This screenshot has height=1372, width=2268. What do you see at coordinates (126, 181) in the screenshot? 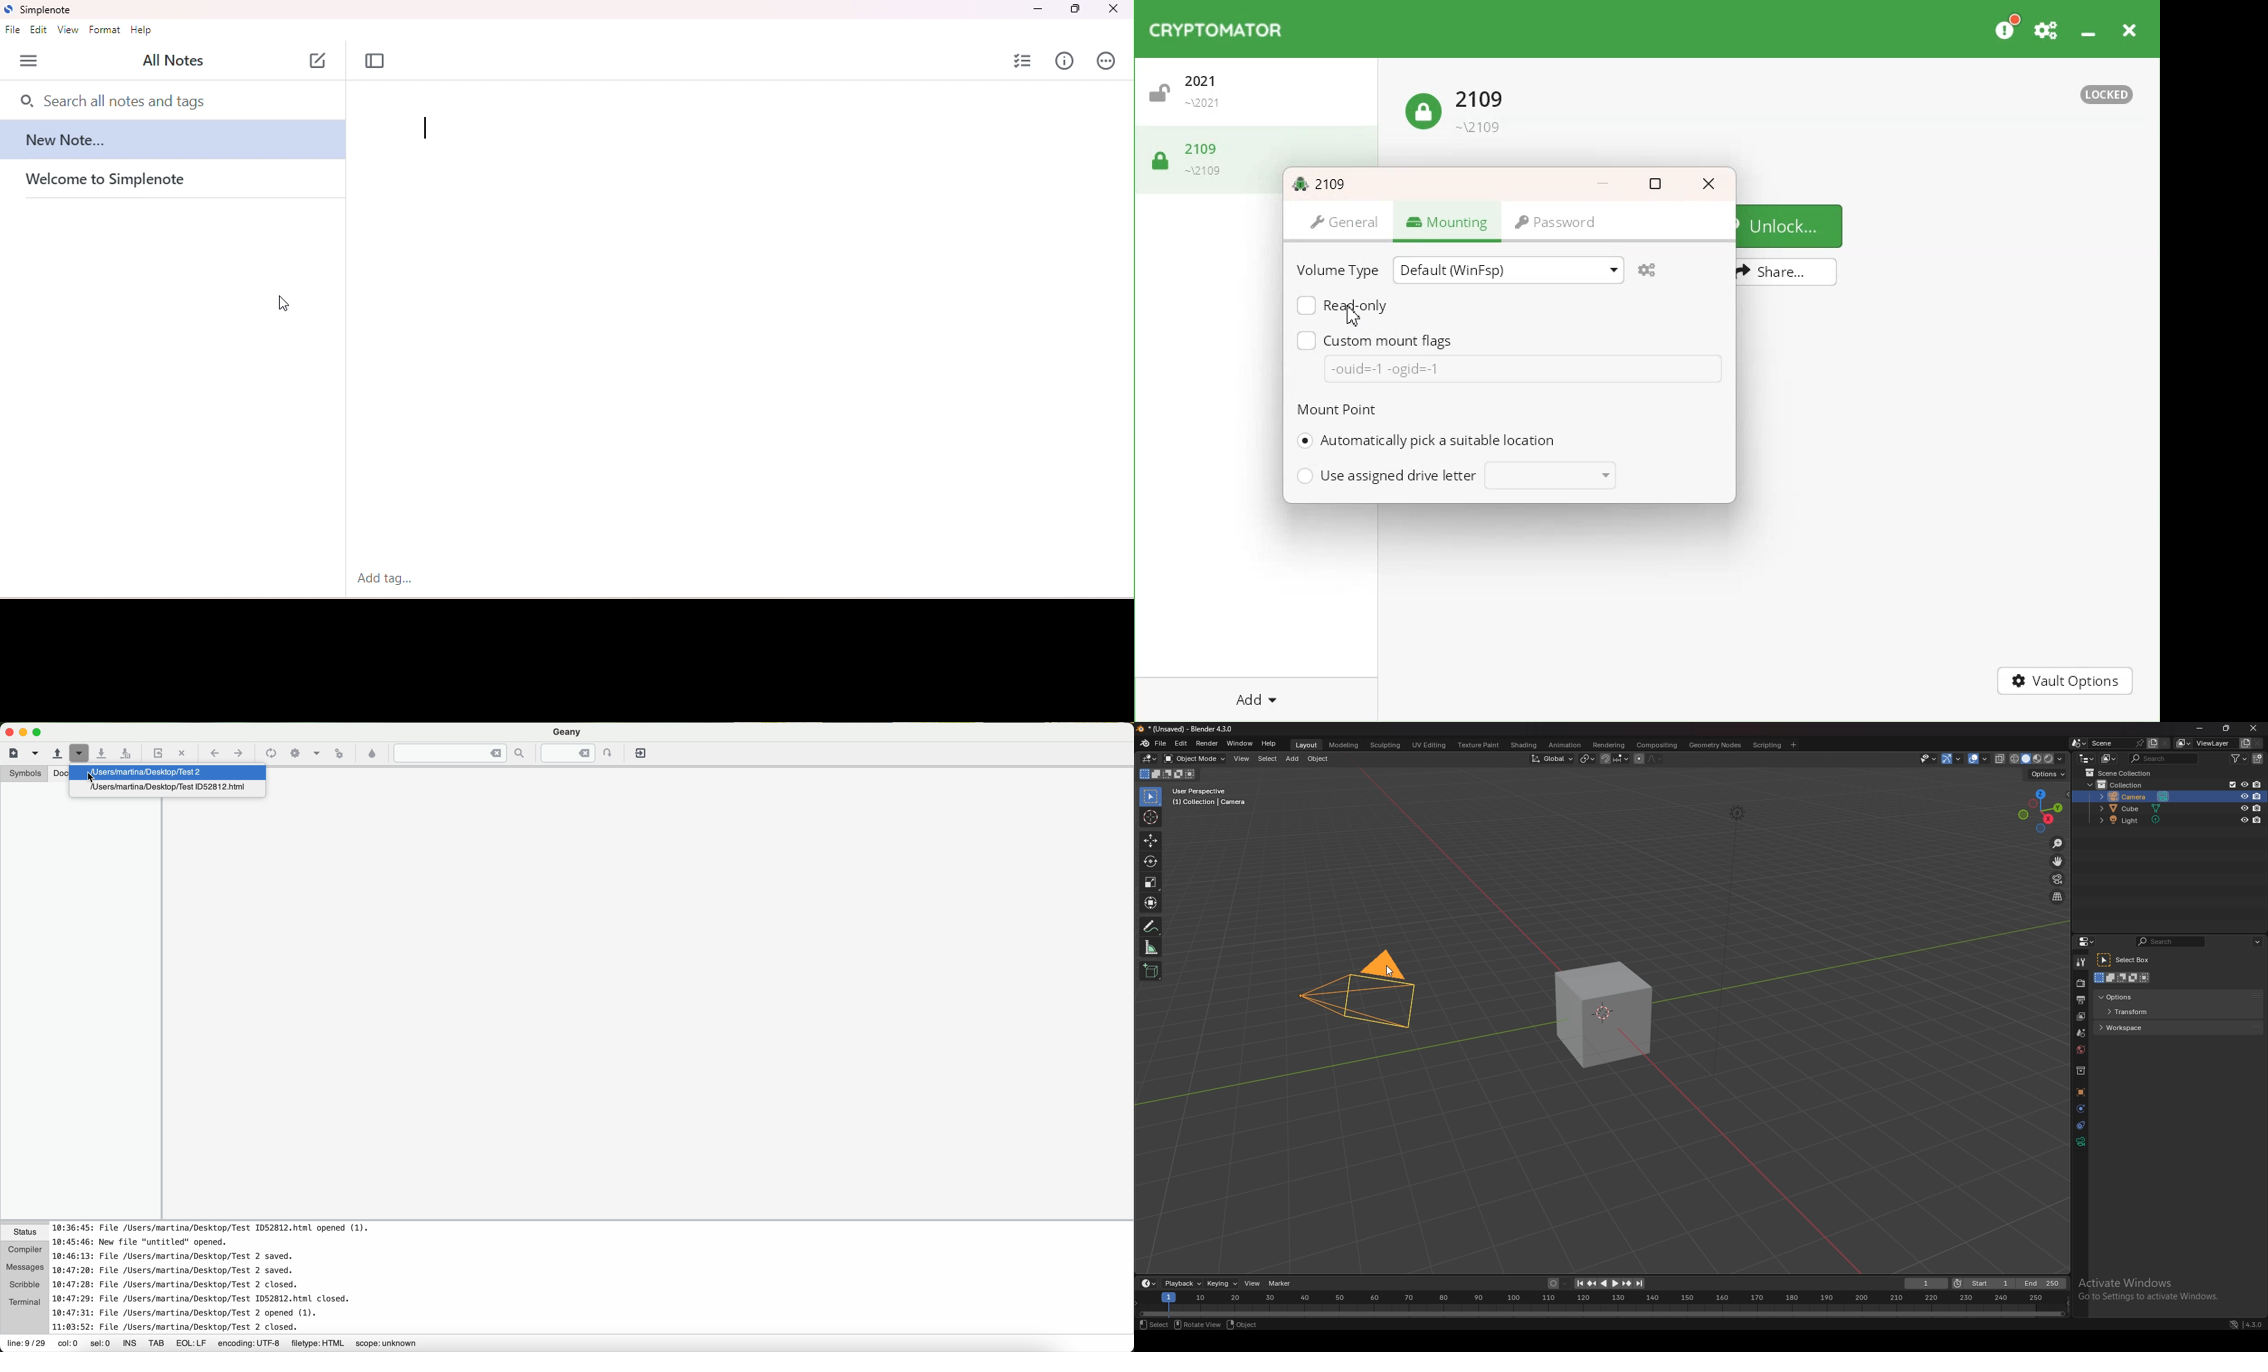
I see `welcome to simplenote` at bounding box center [126, 181].